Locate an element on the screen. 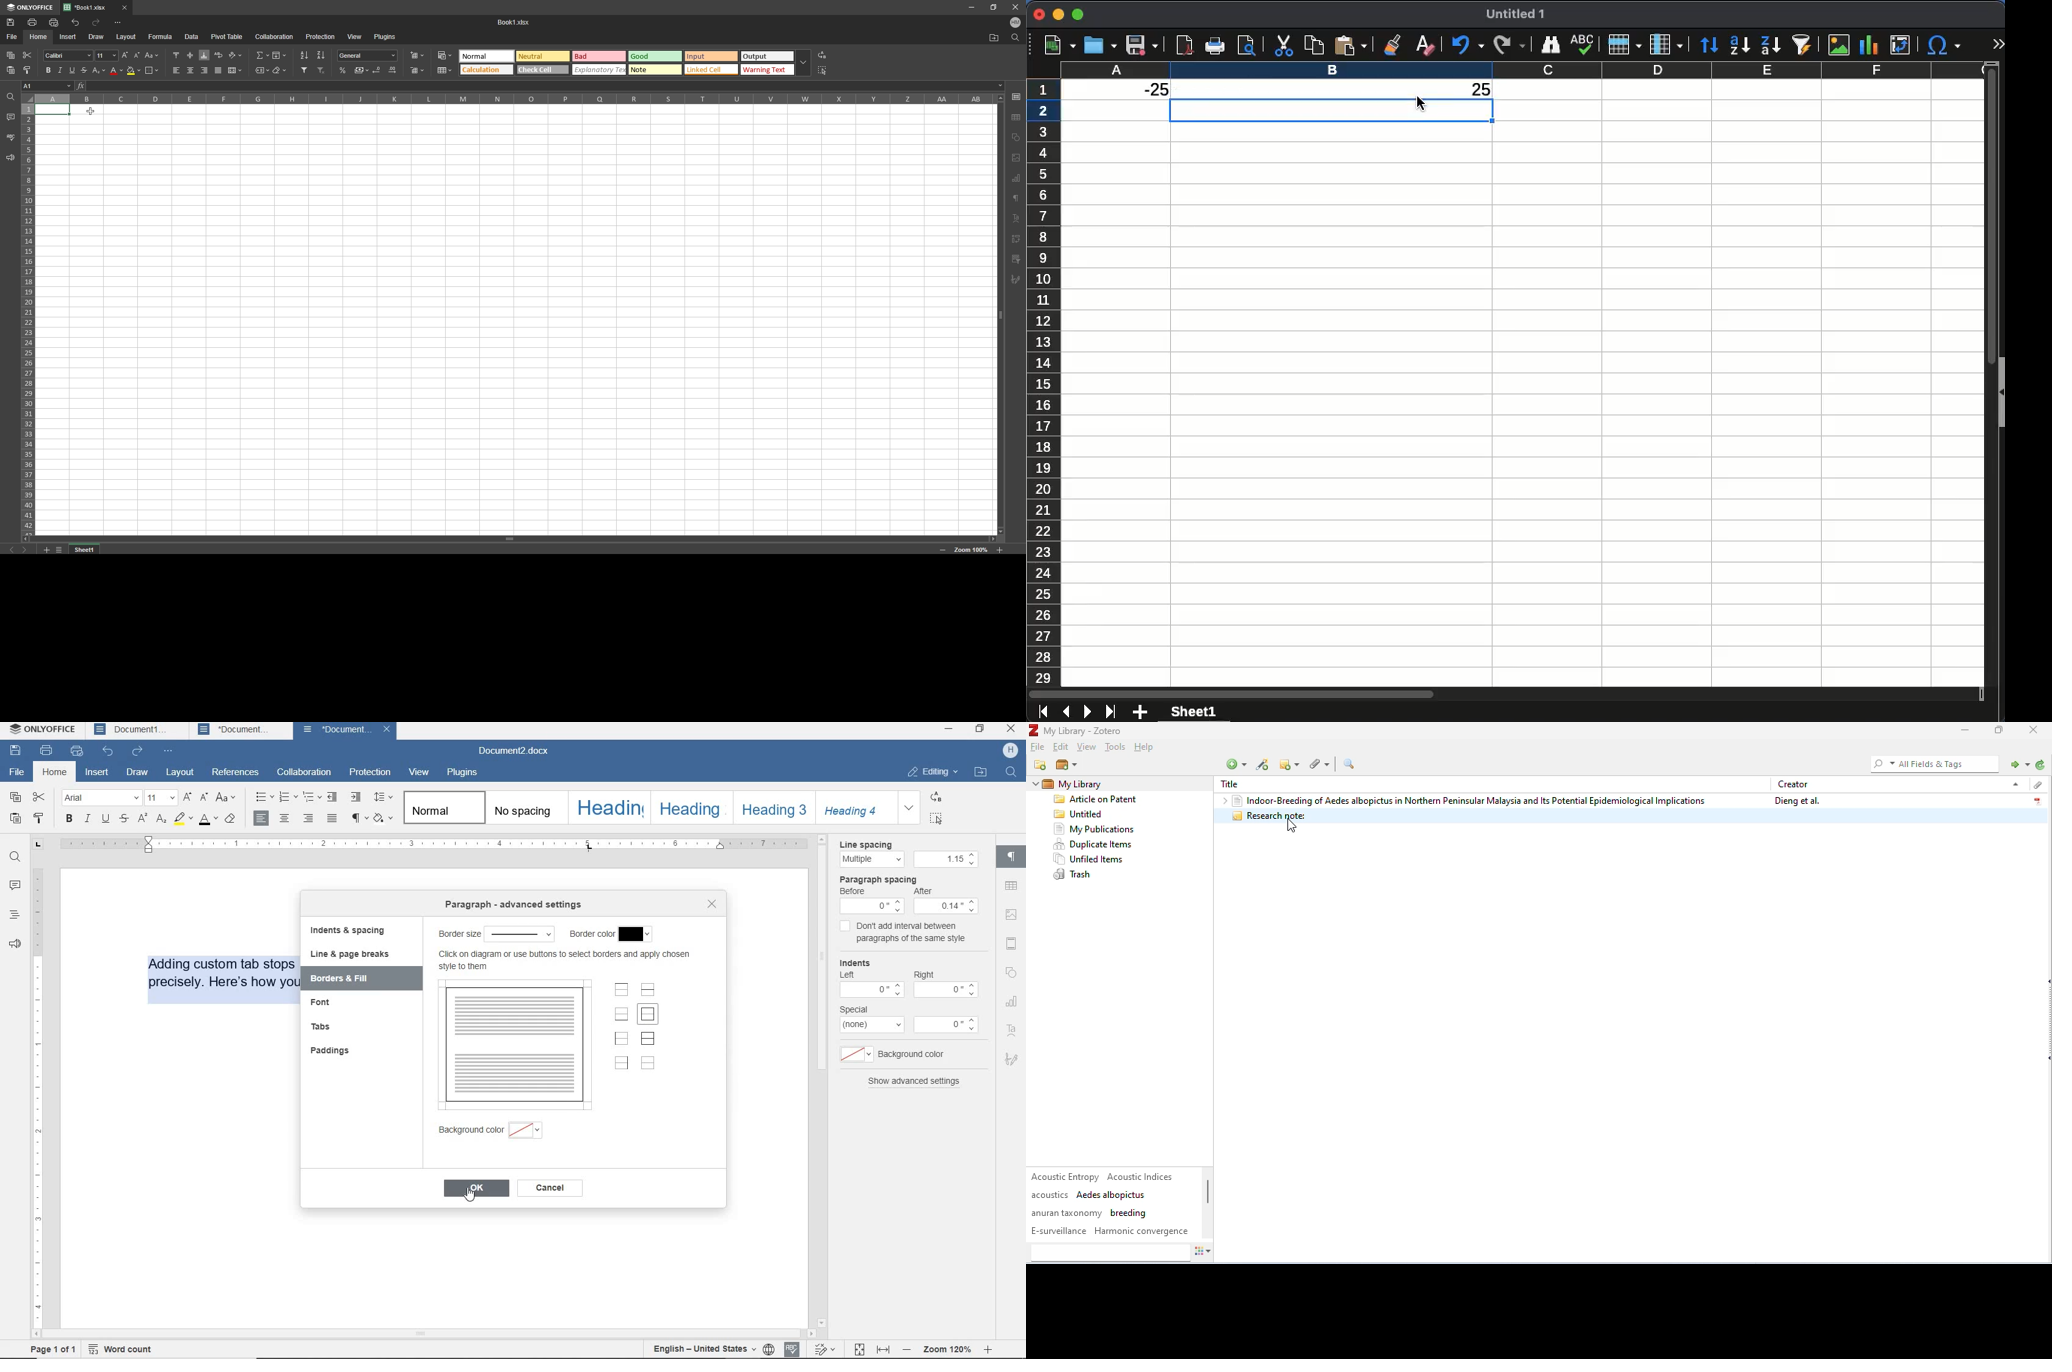  no spacing is located at coordinates (524, 808).